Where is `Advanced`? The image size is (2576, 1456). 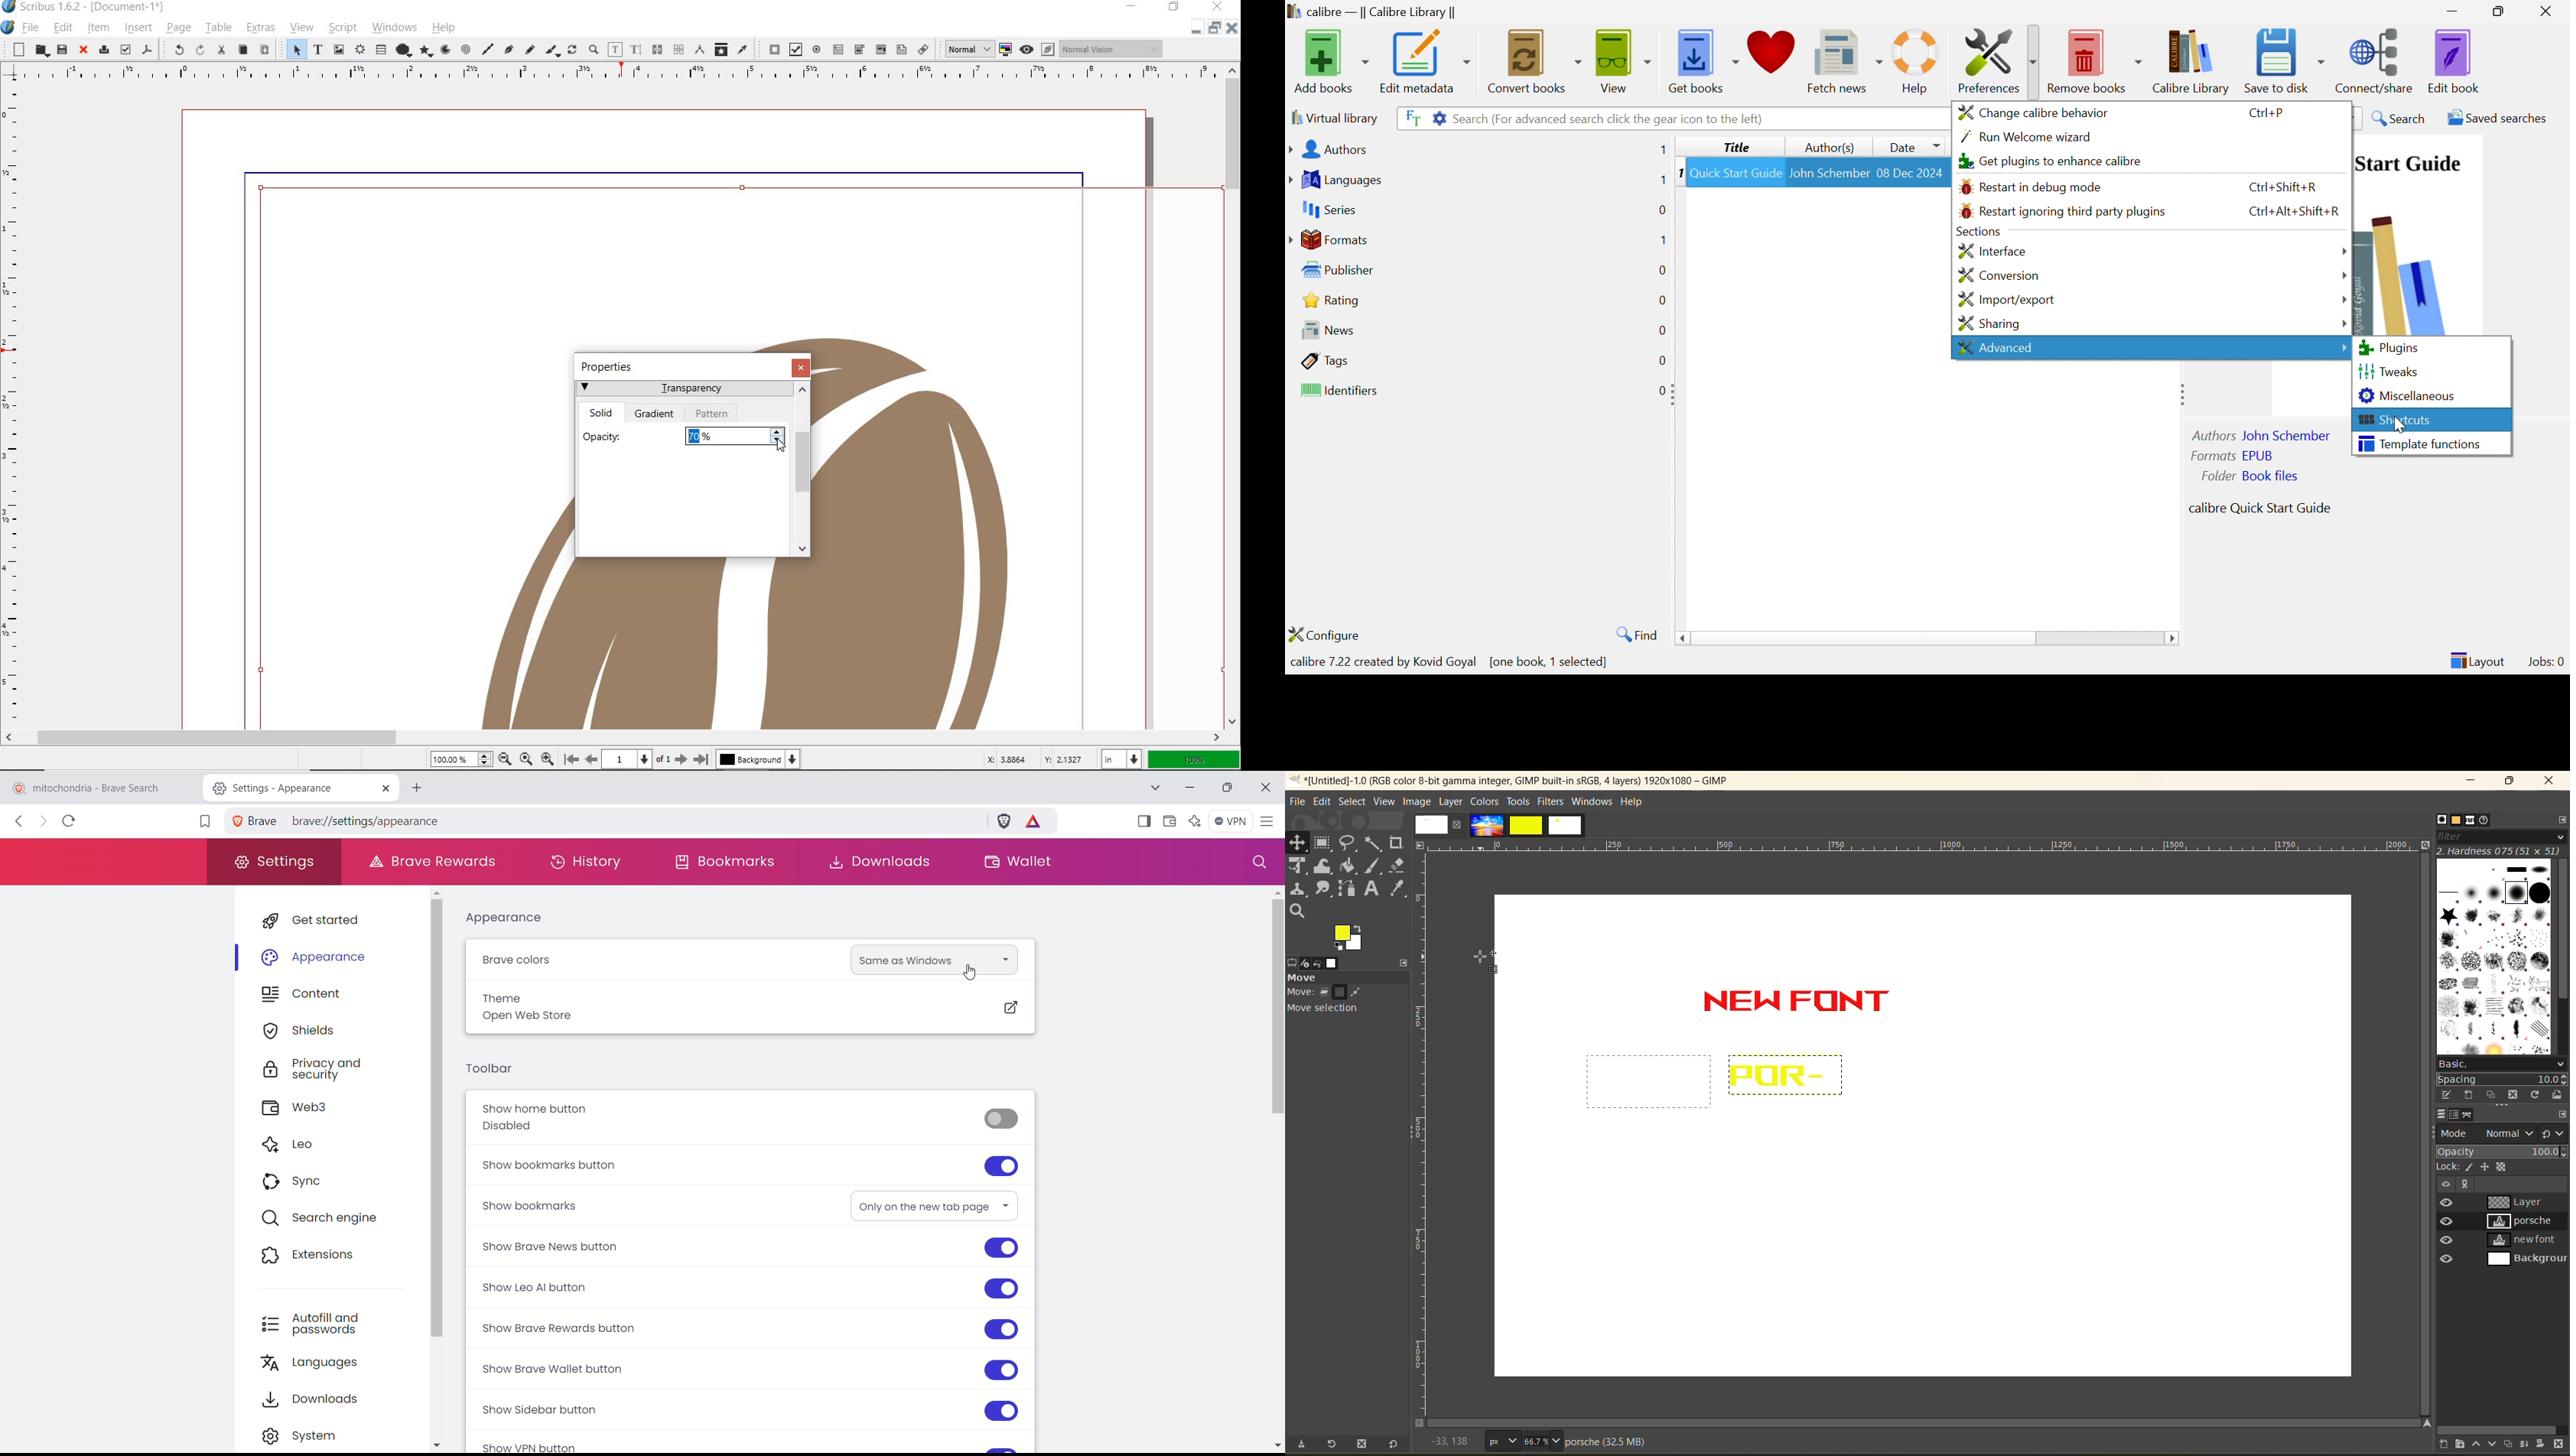
Advanced is located at coordinates (1994, 347).